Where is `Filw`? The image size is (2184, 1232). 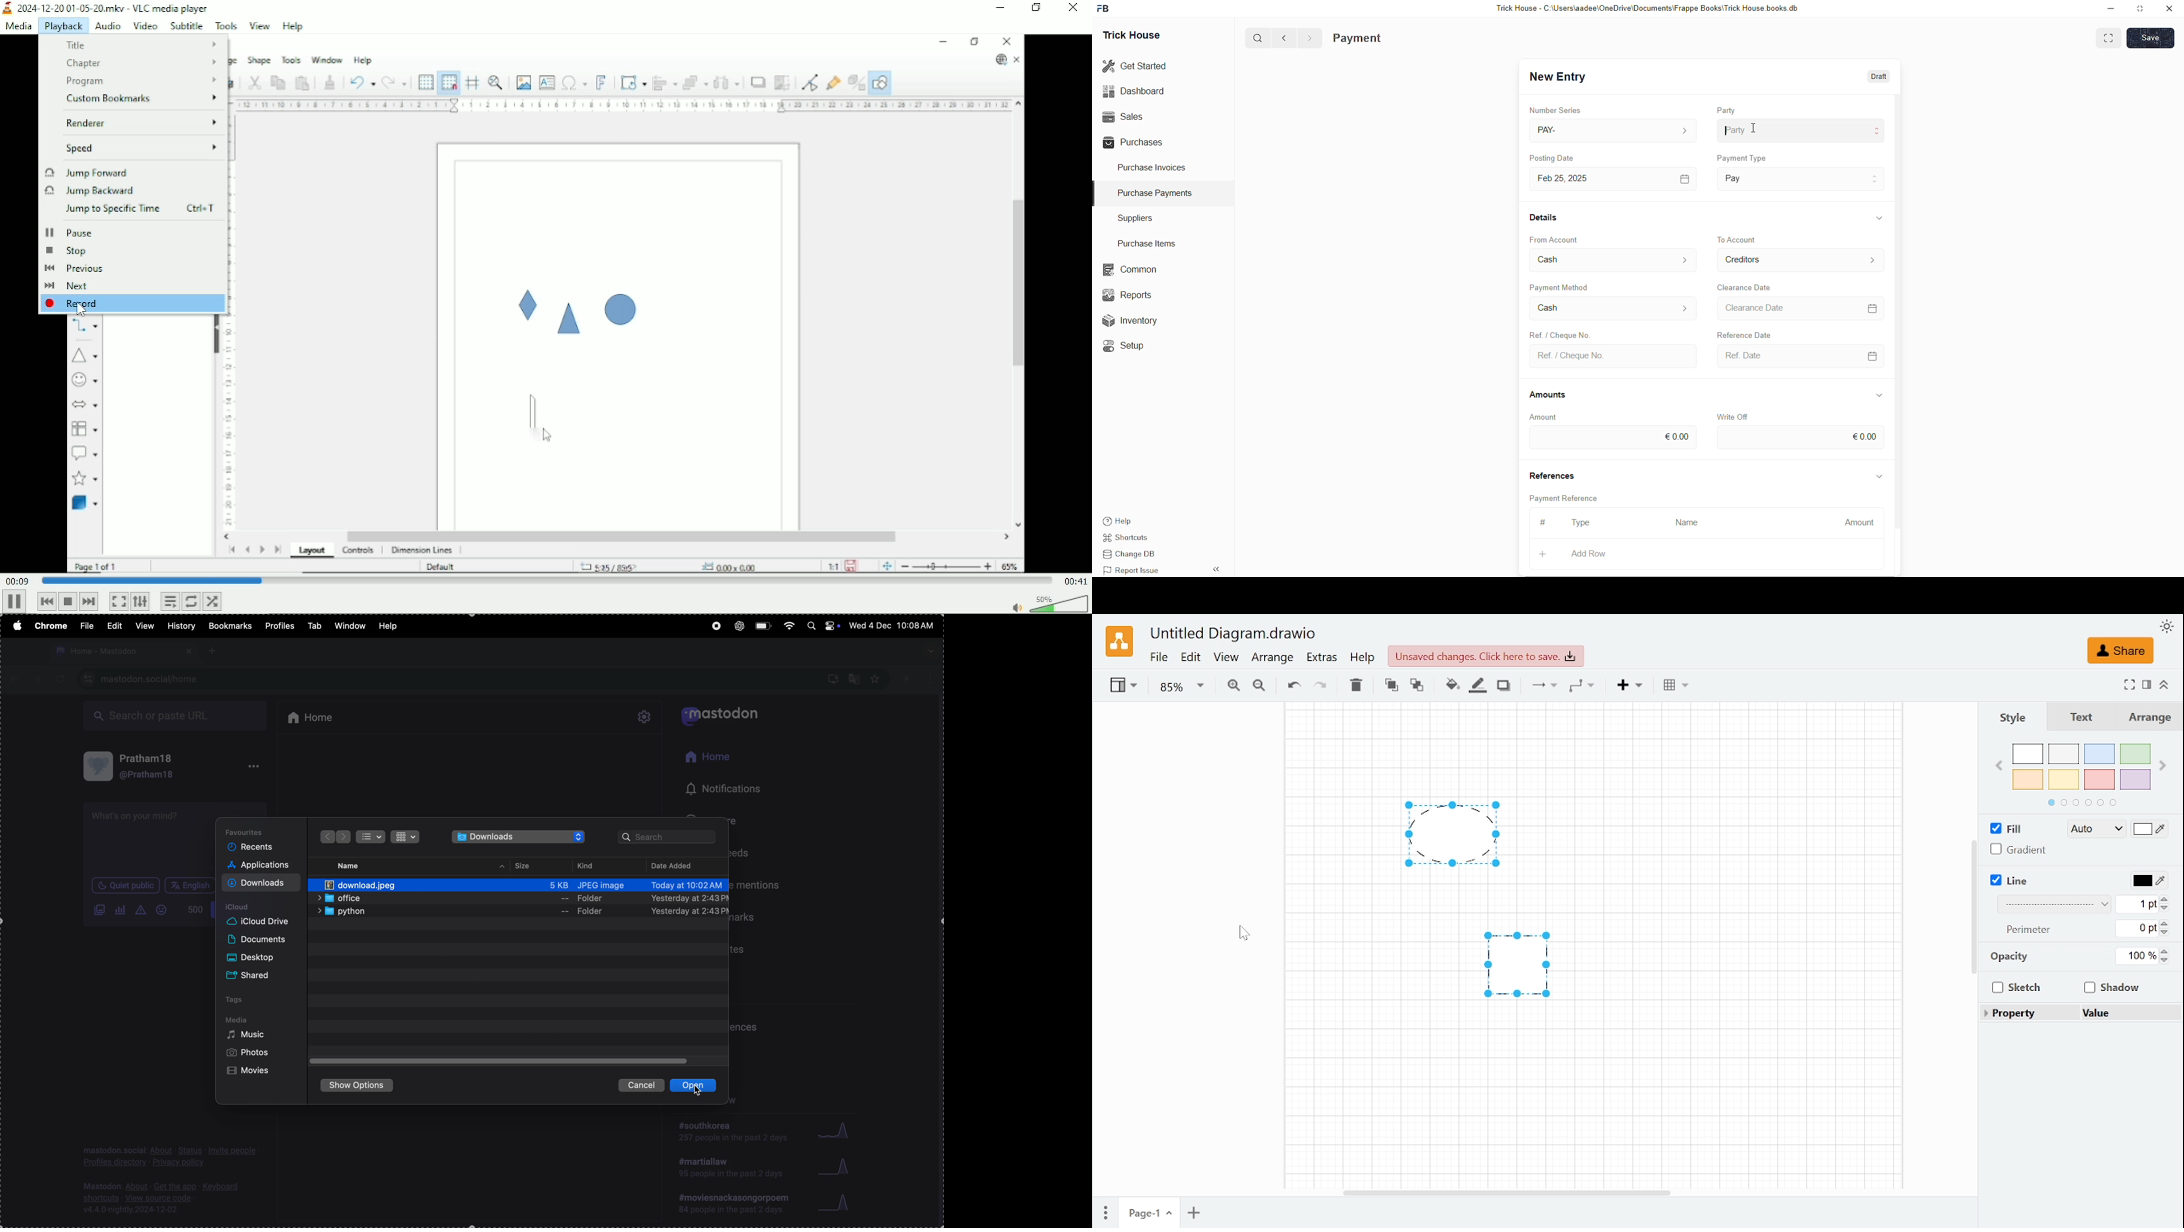 Filw is located at coordinates (87, 625).